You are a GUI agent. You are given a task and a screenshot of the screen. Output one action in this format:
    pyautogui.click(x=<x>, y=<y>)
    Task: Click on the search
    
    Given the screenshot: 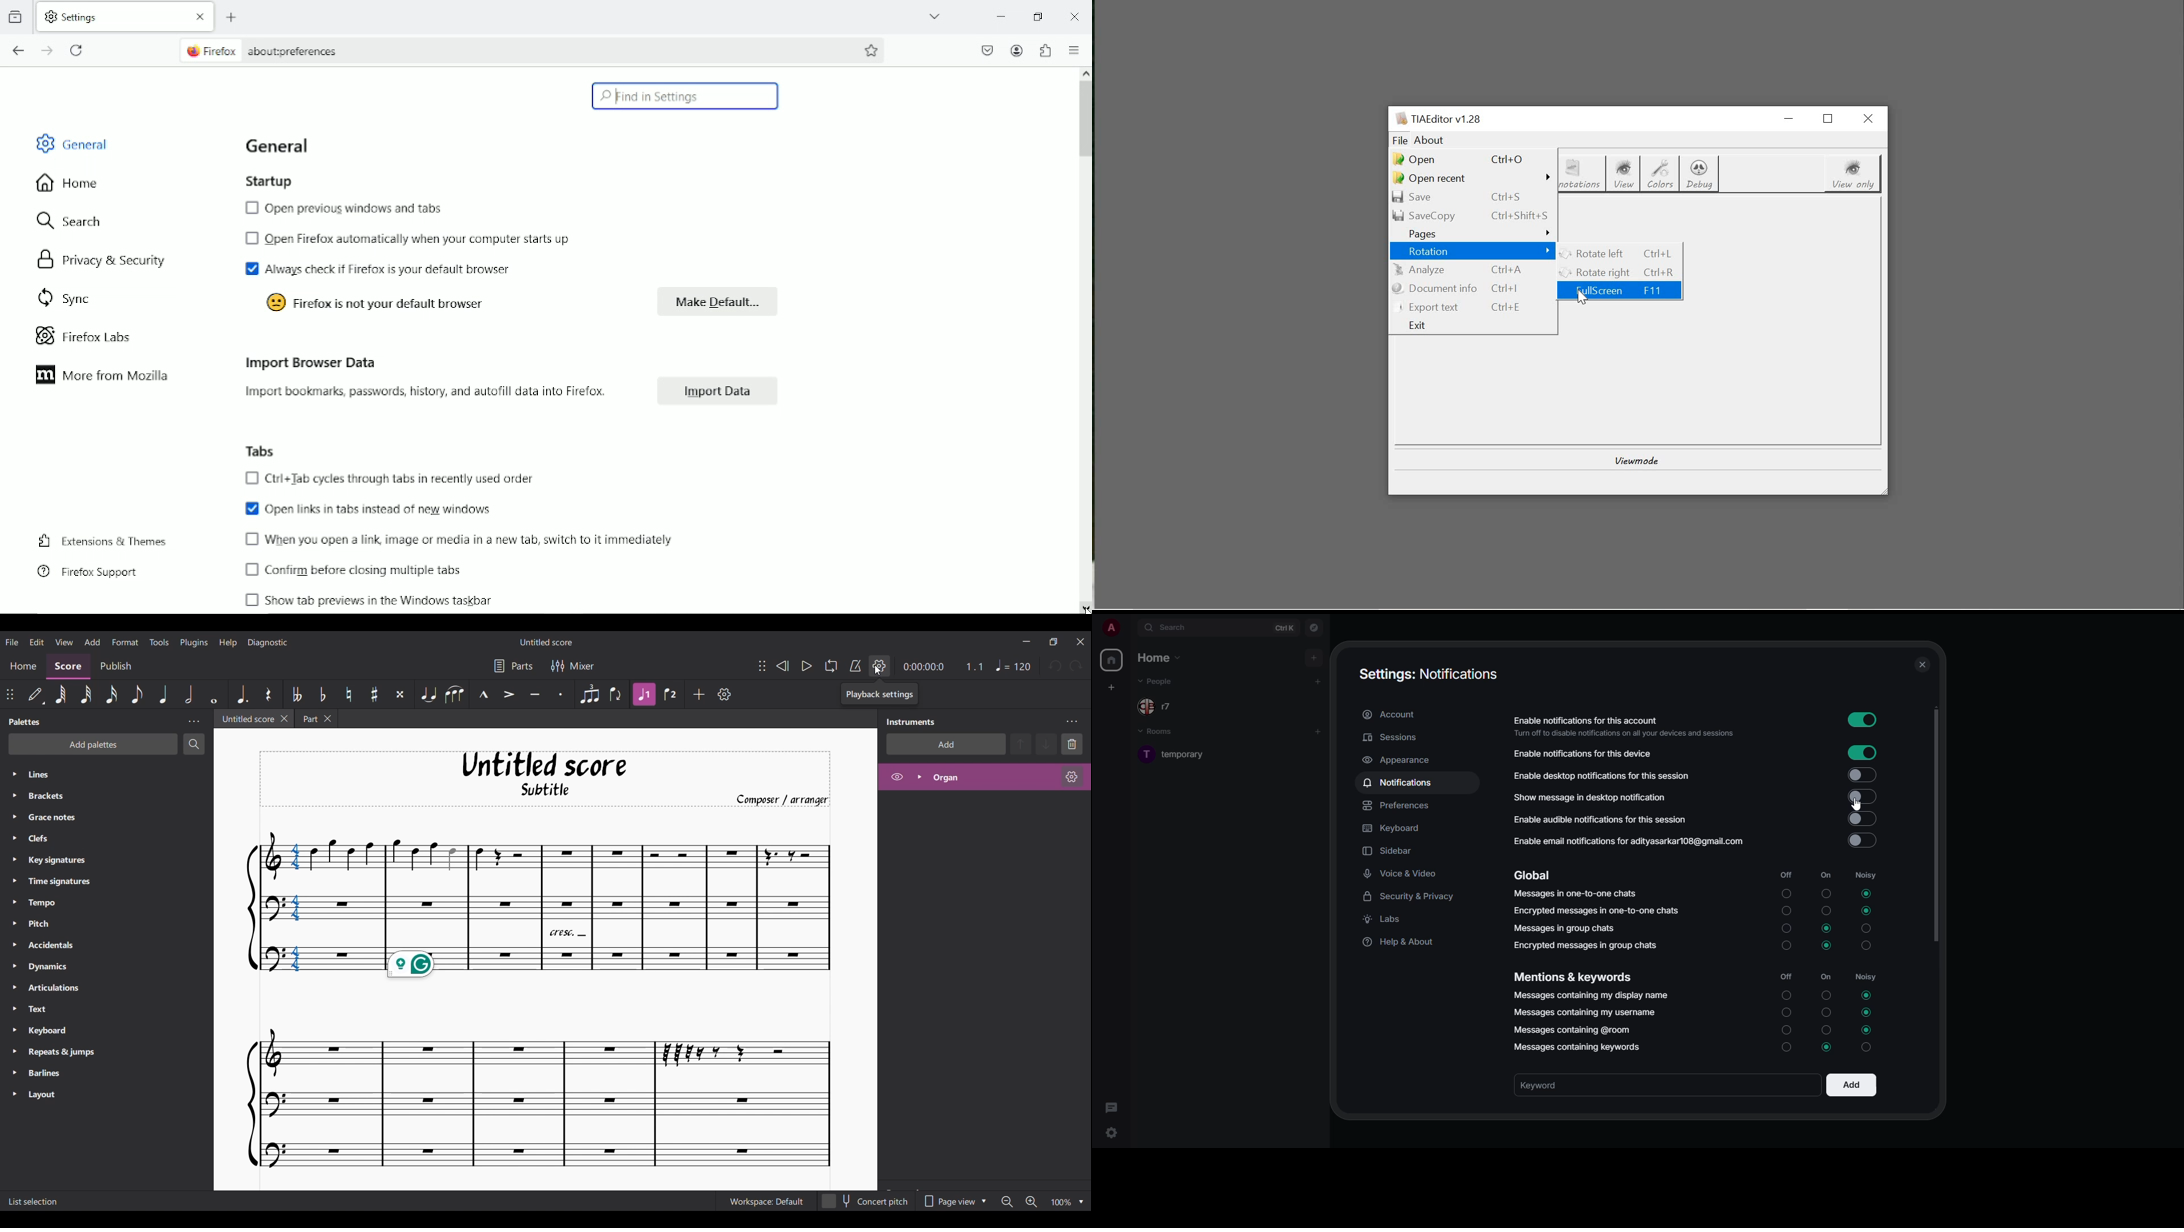 What is the action you would take?
    pyautogui.click(x=1176, y=628)
    